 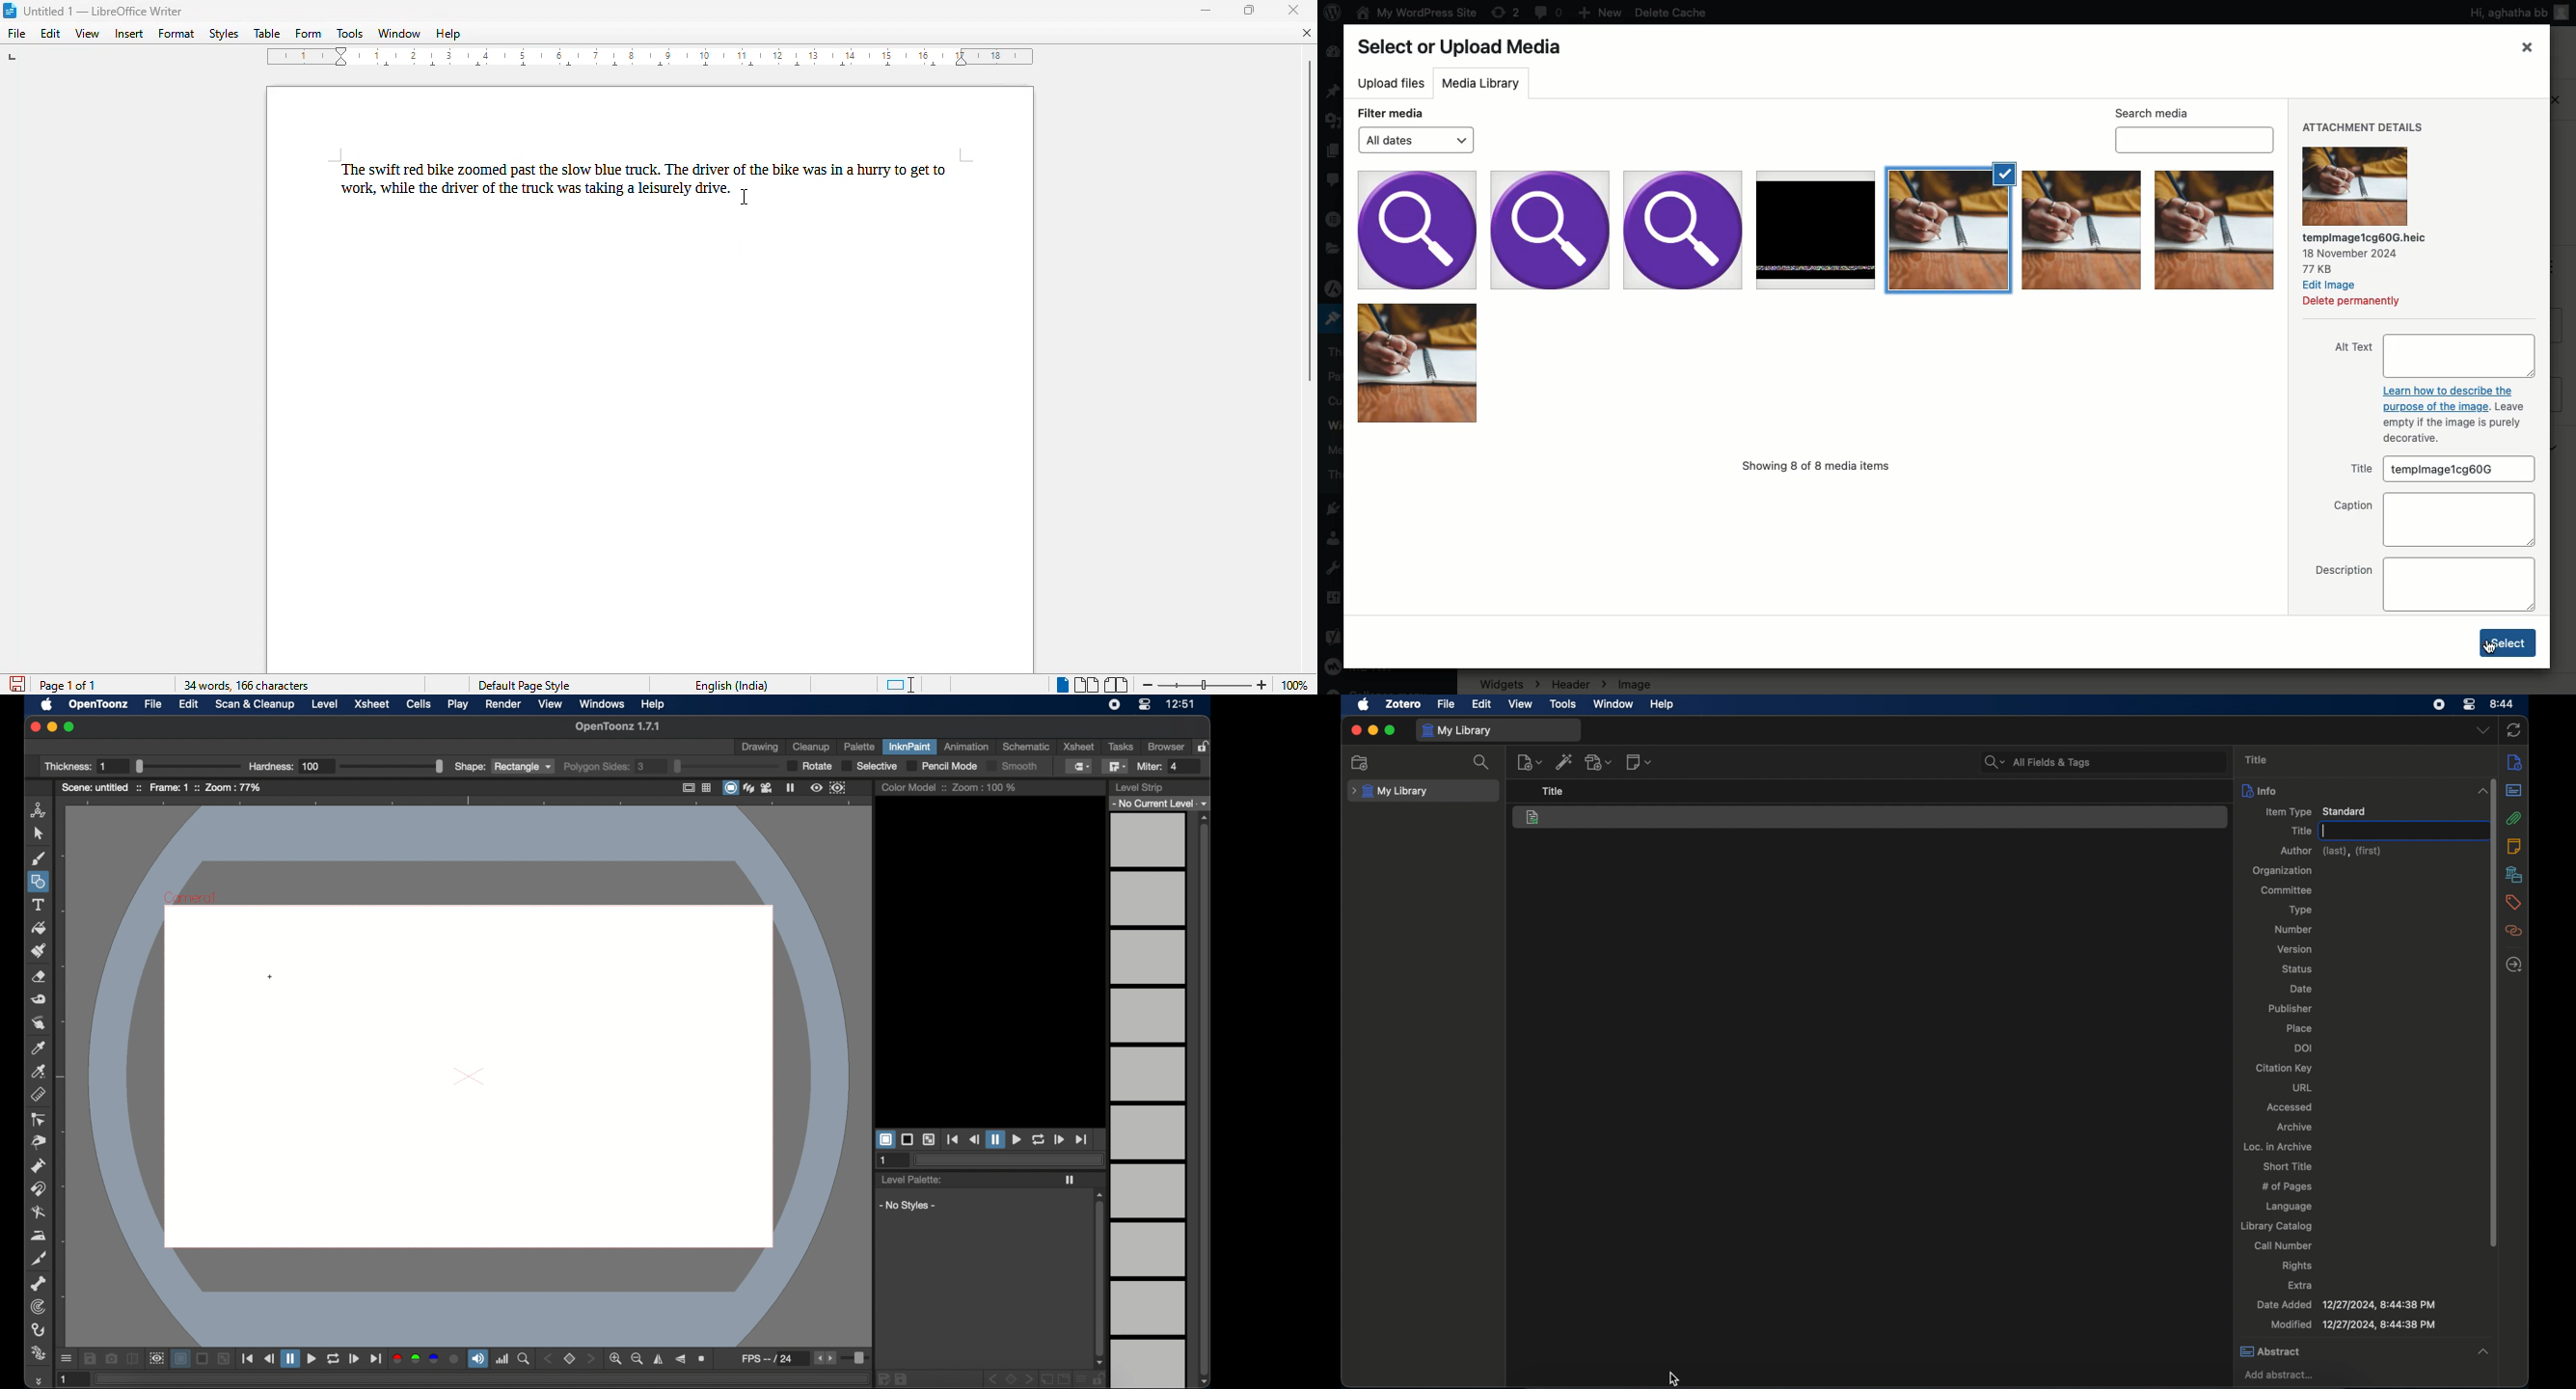 I want to click on close document, so click(x=1308, y=32).